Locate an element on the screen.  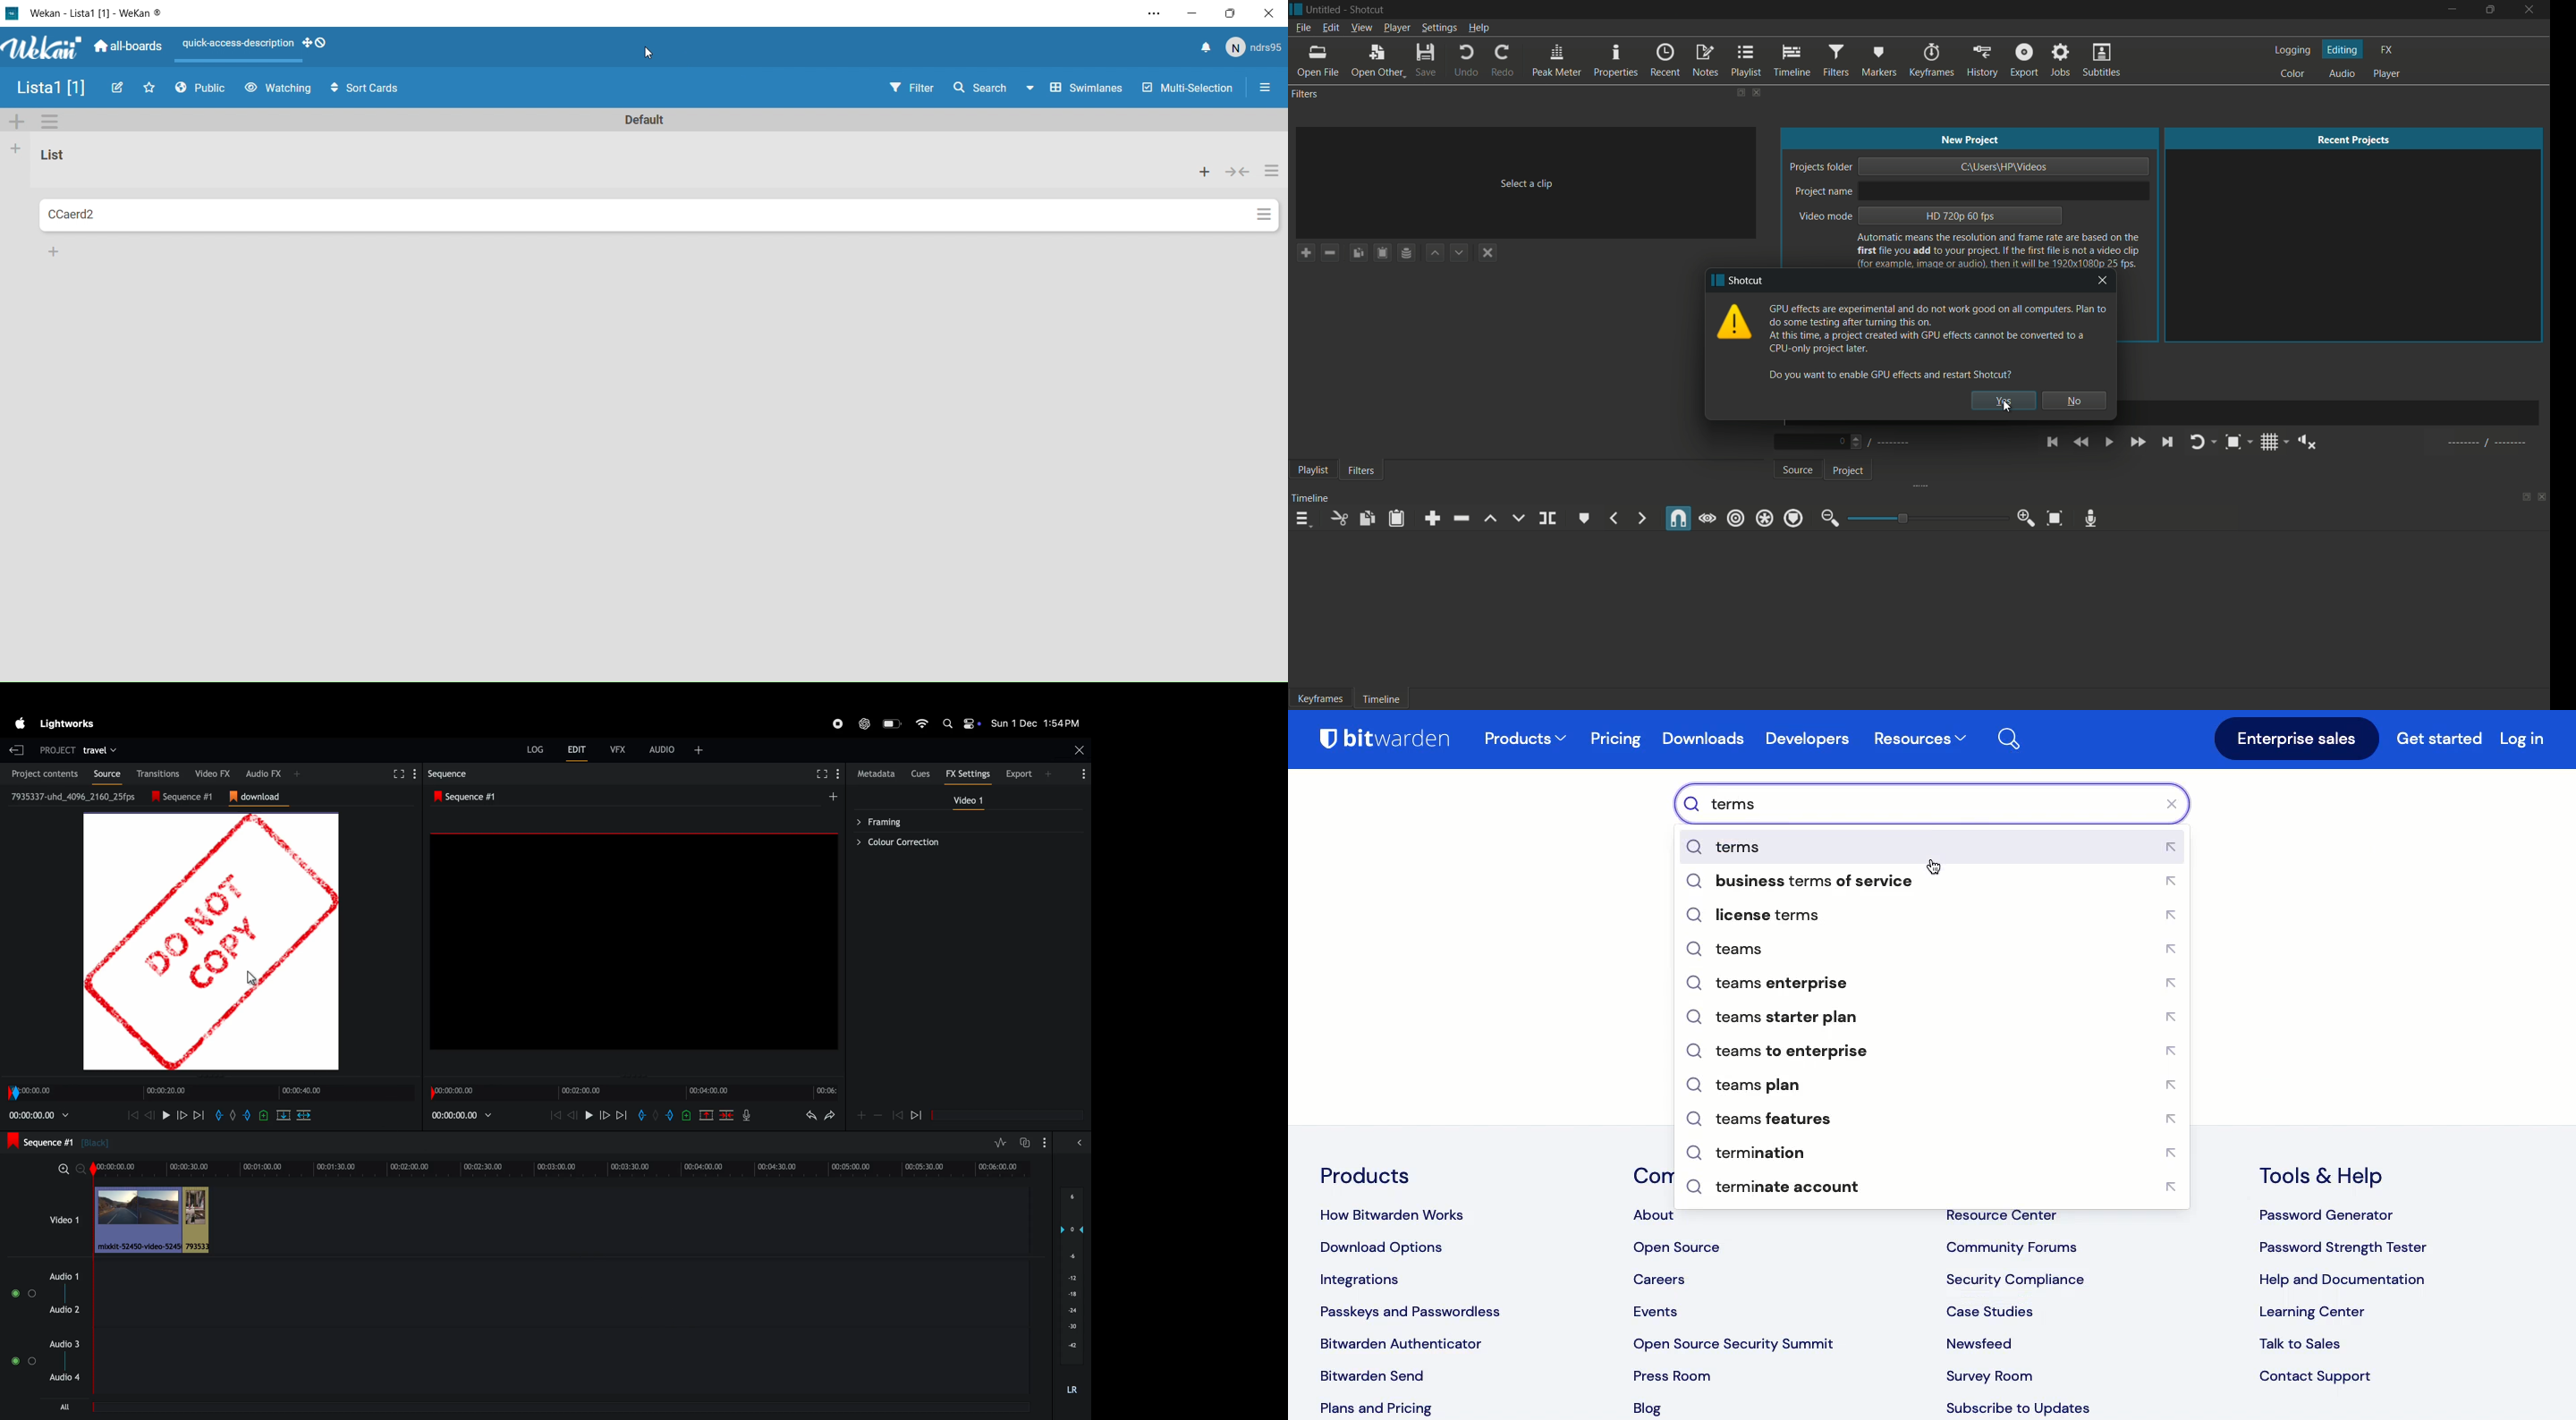
Public is located at coordinates (203, 90).